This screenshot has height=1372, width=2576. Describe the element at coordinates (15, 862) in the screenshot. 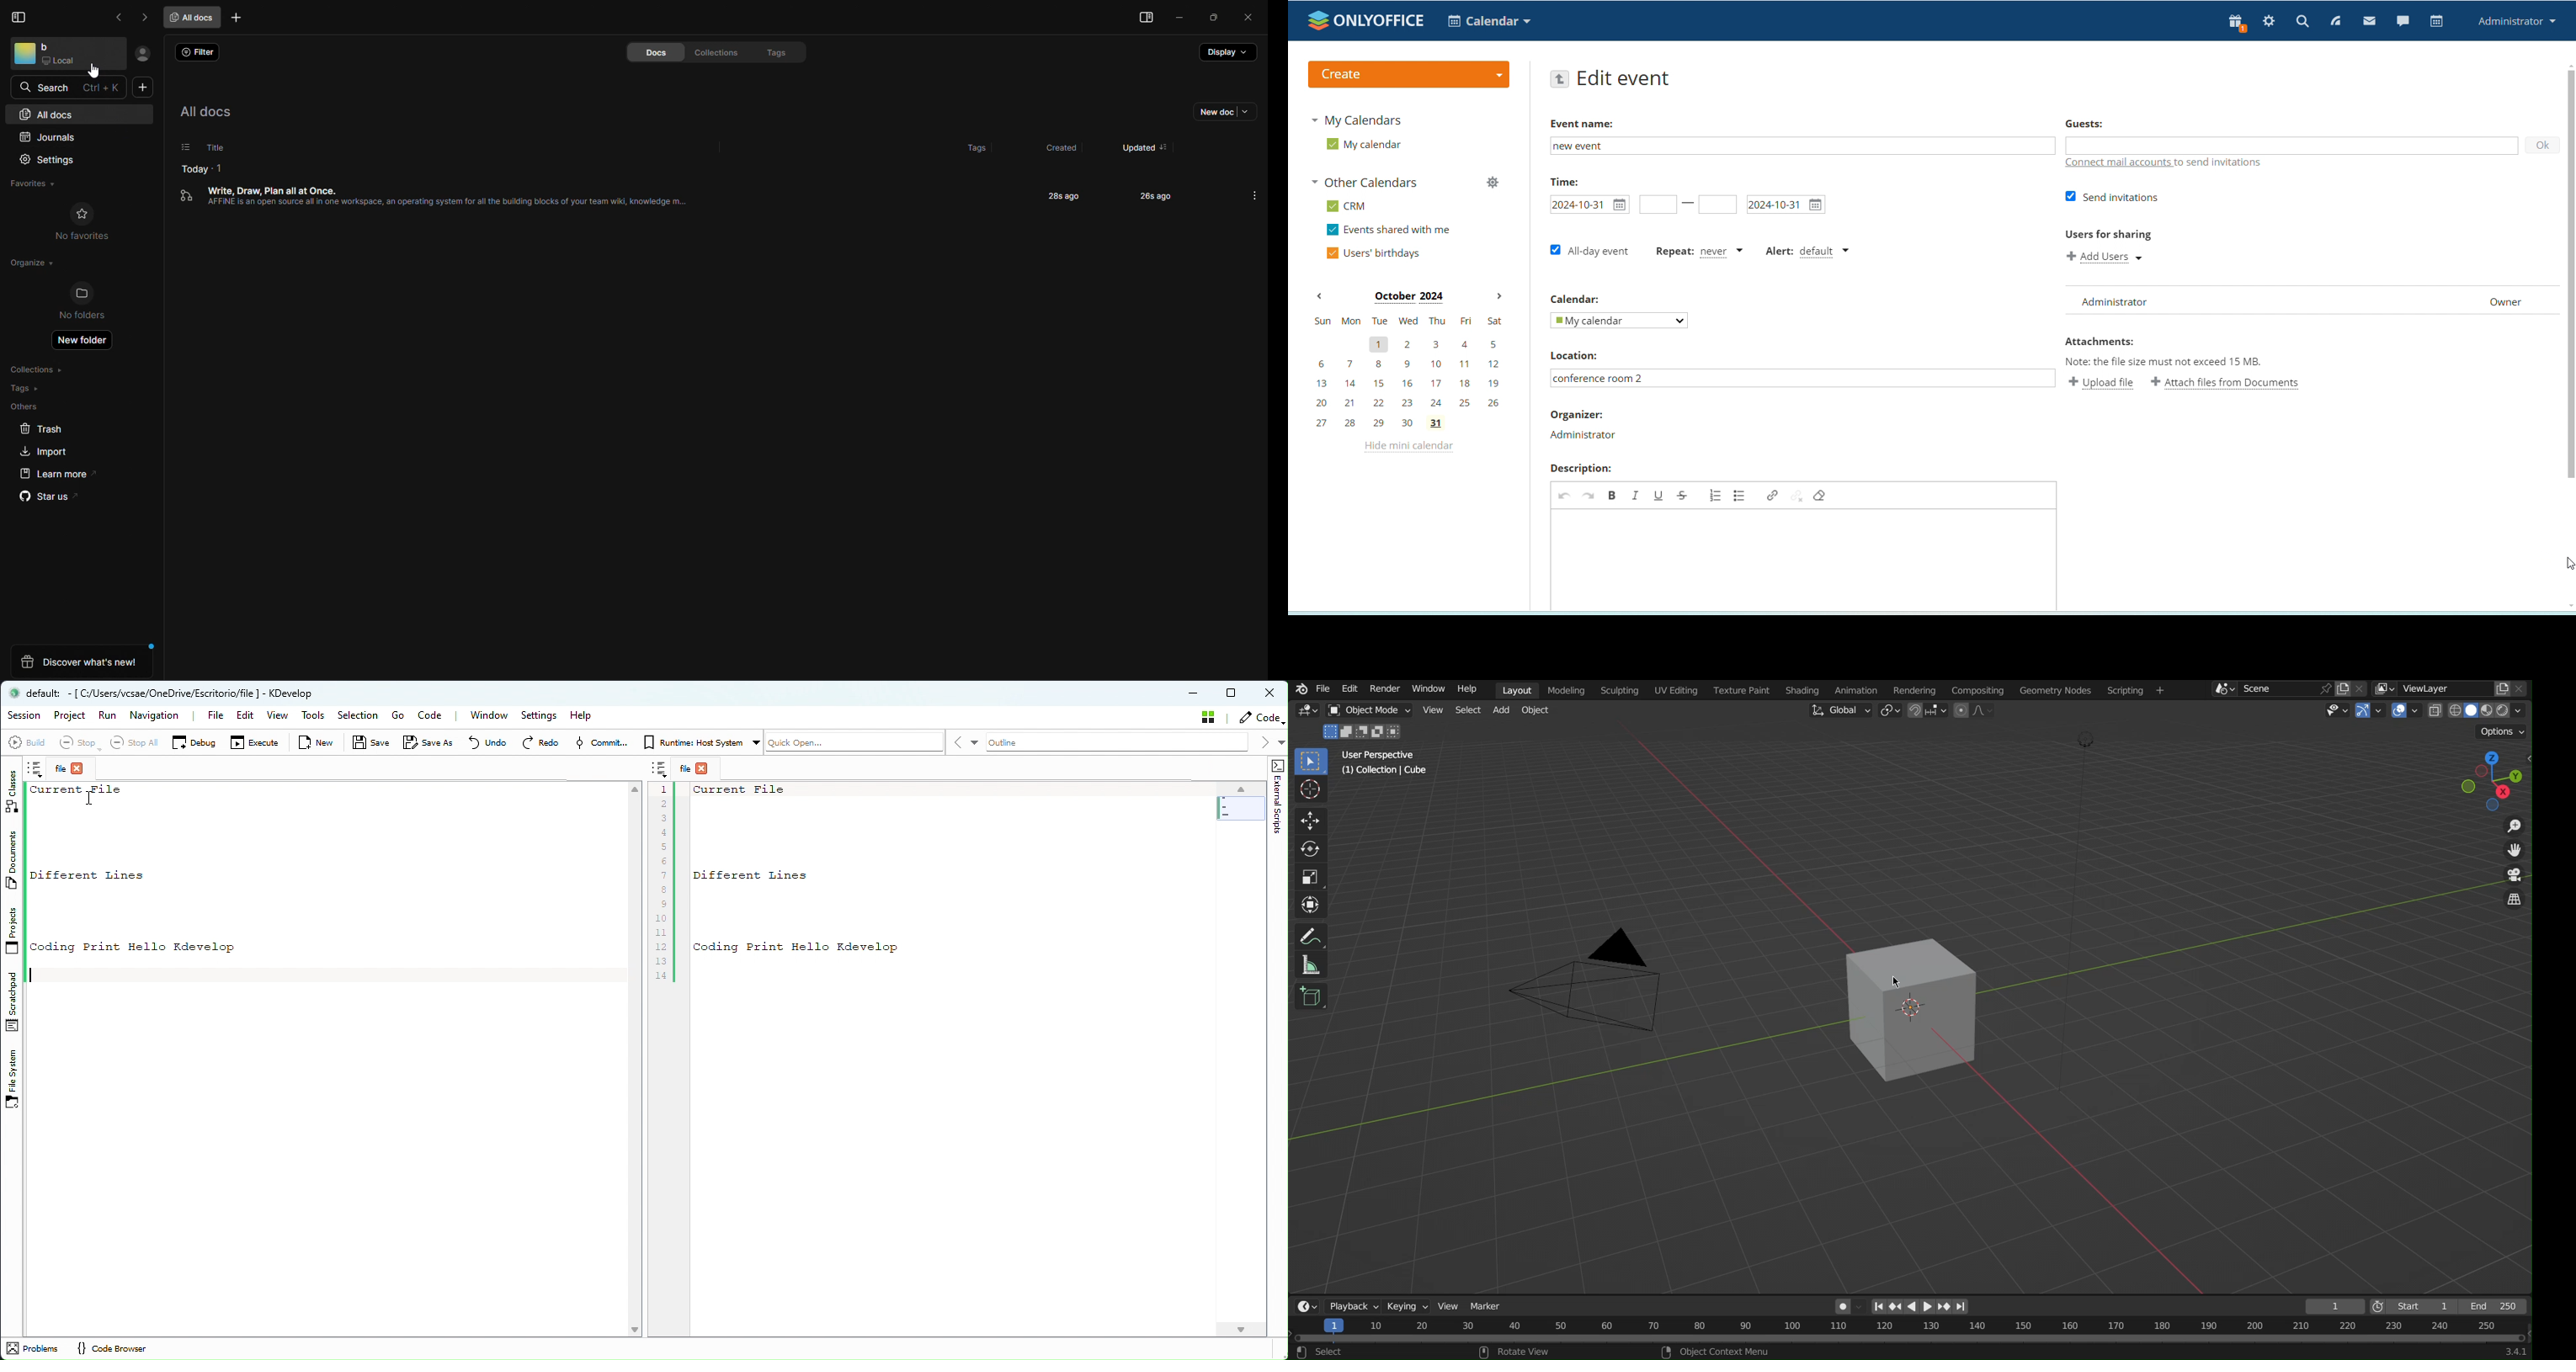

I see `Documents` at that location.